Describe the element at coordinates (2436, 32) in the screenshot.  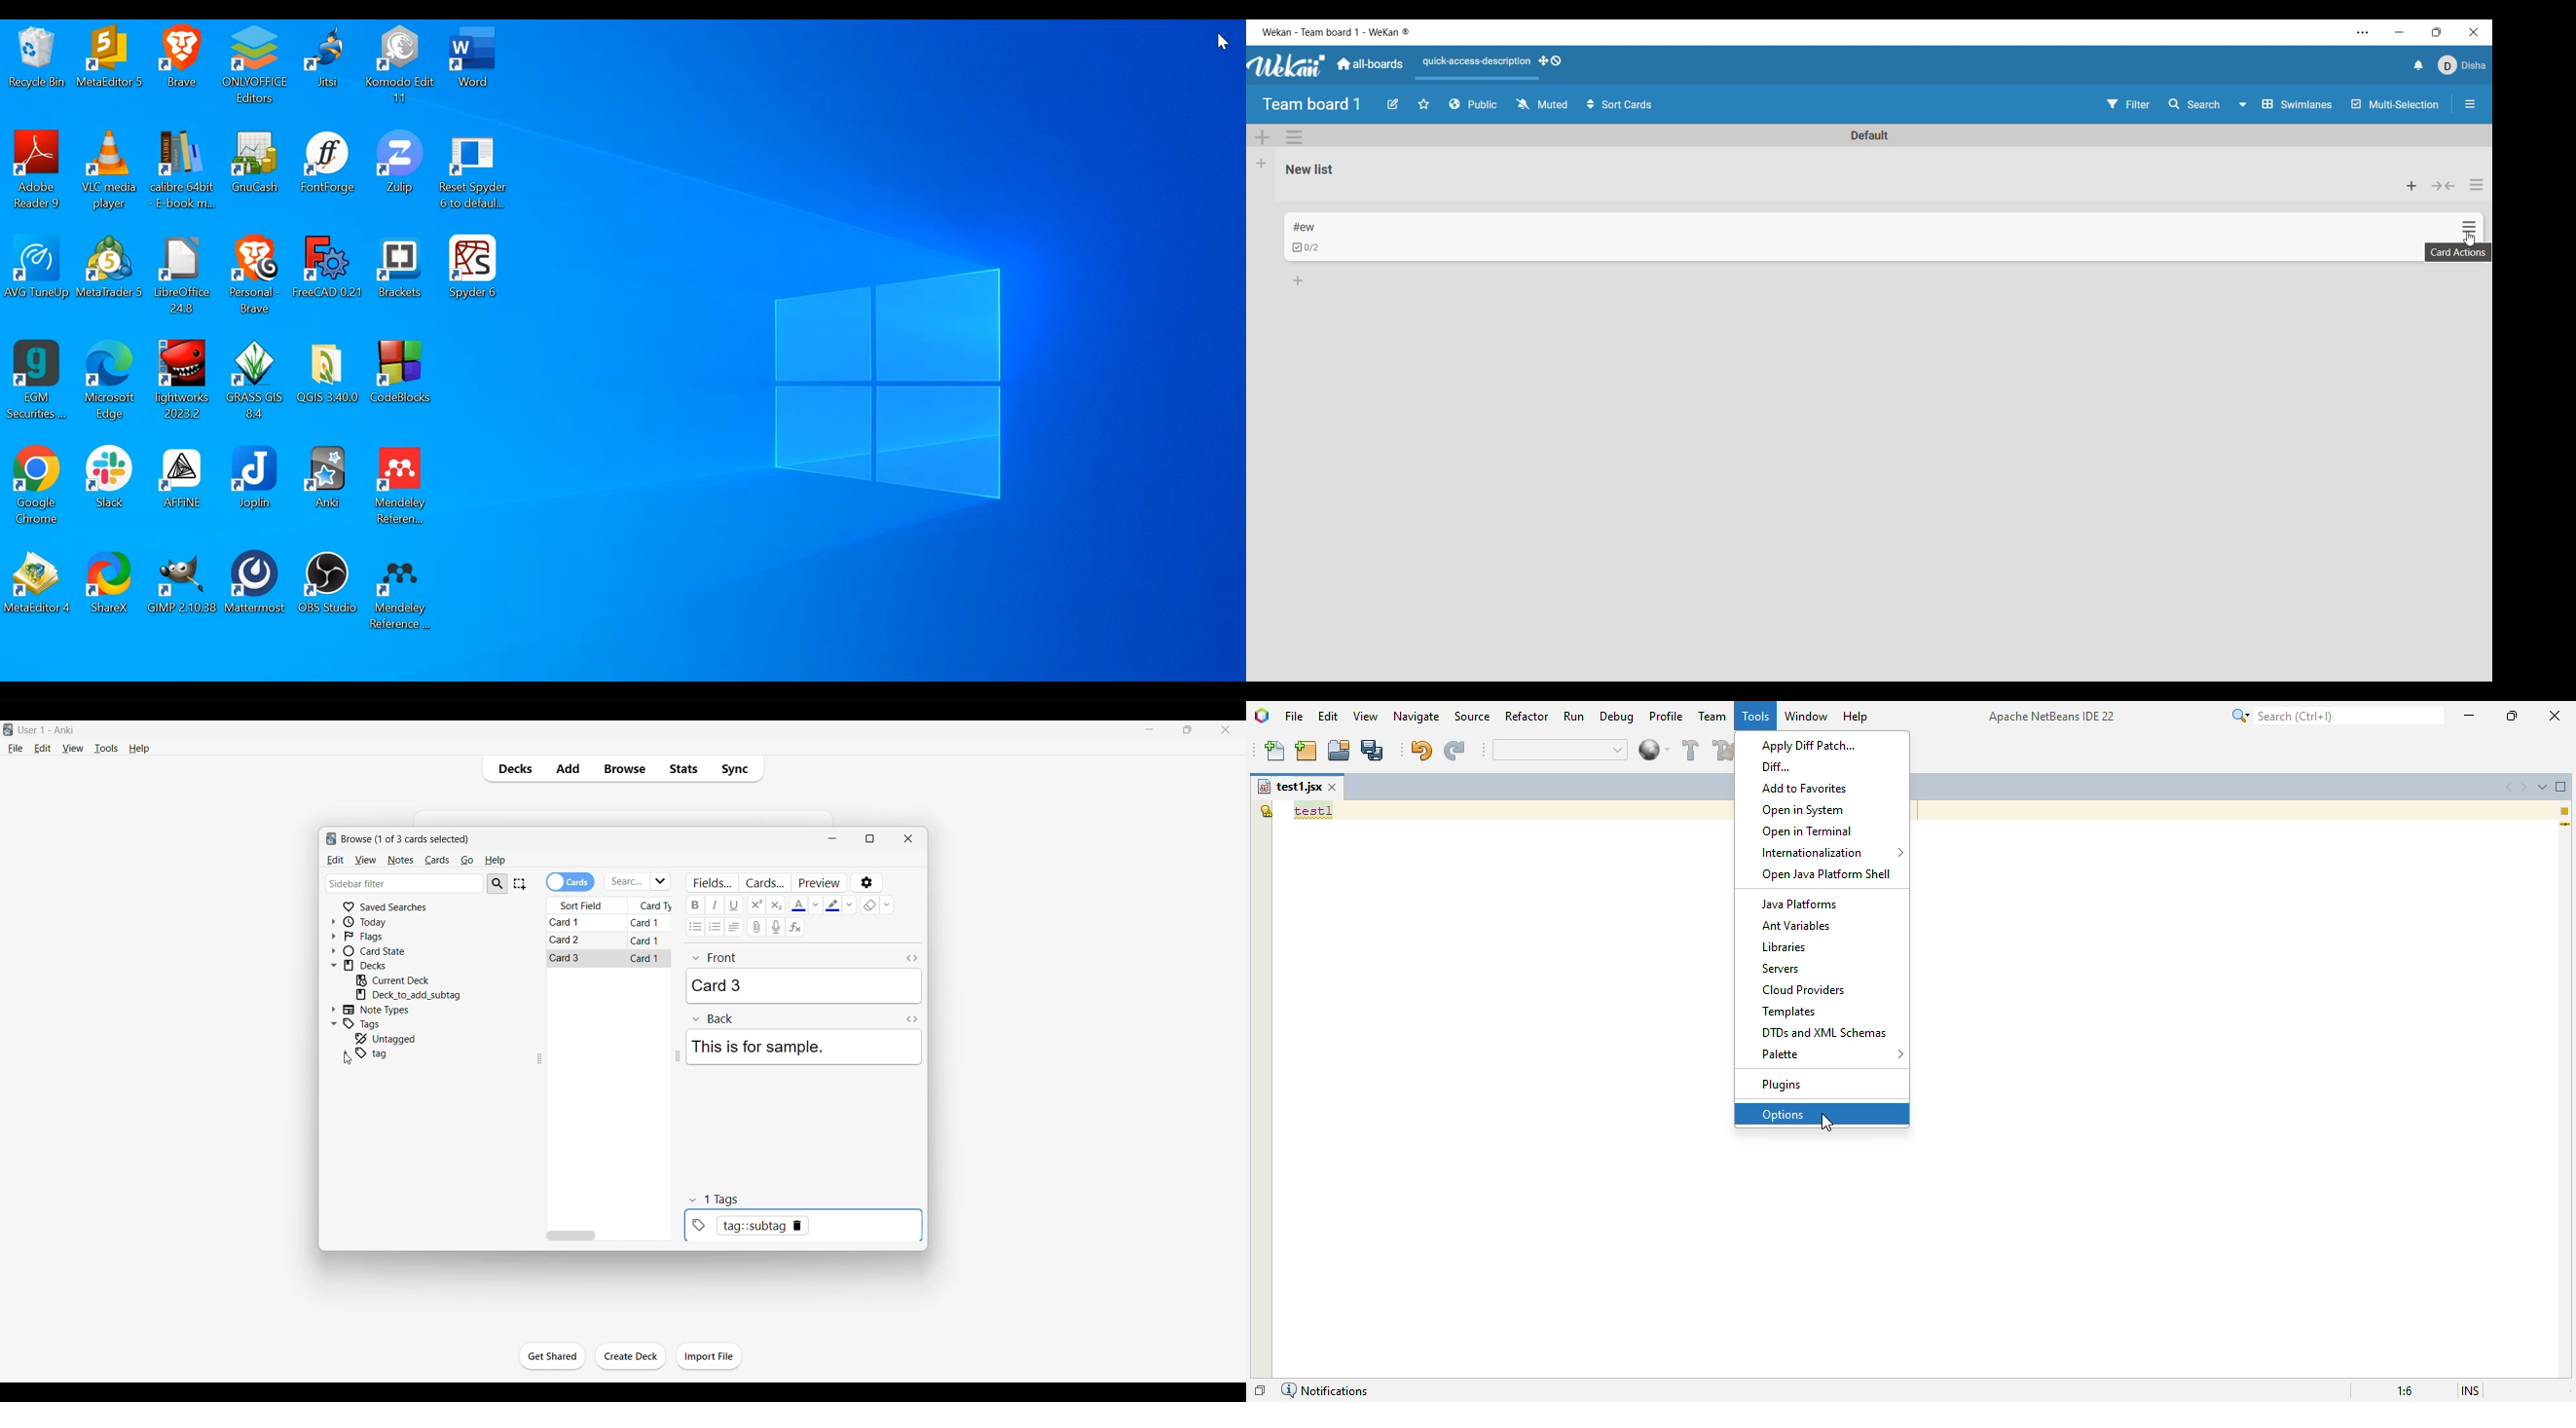
I see `Show interface in a smaller tab` at that location.